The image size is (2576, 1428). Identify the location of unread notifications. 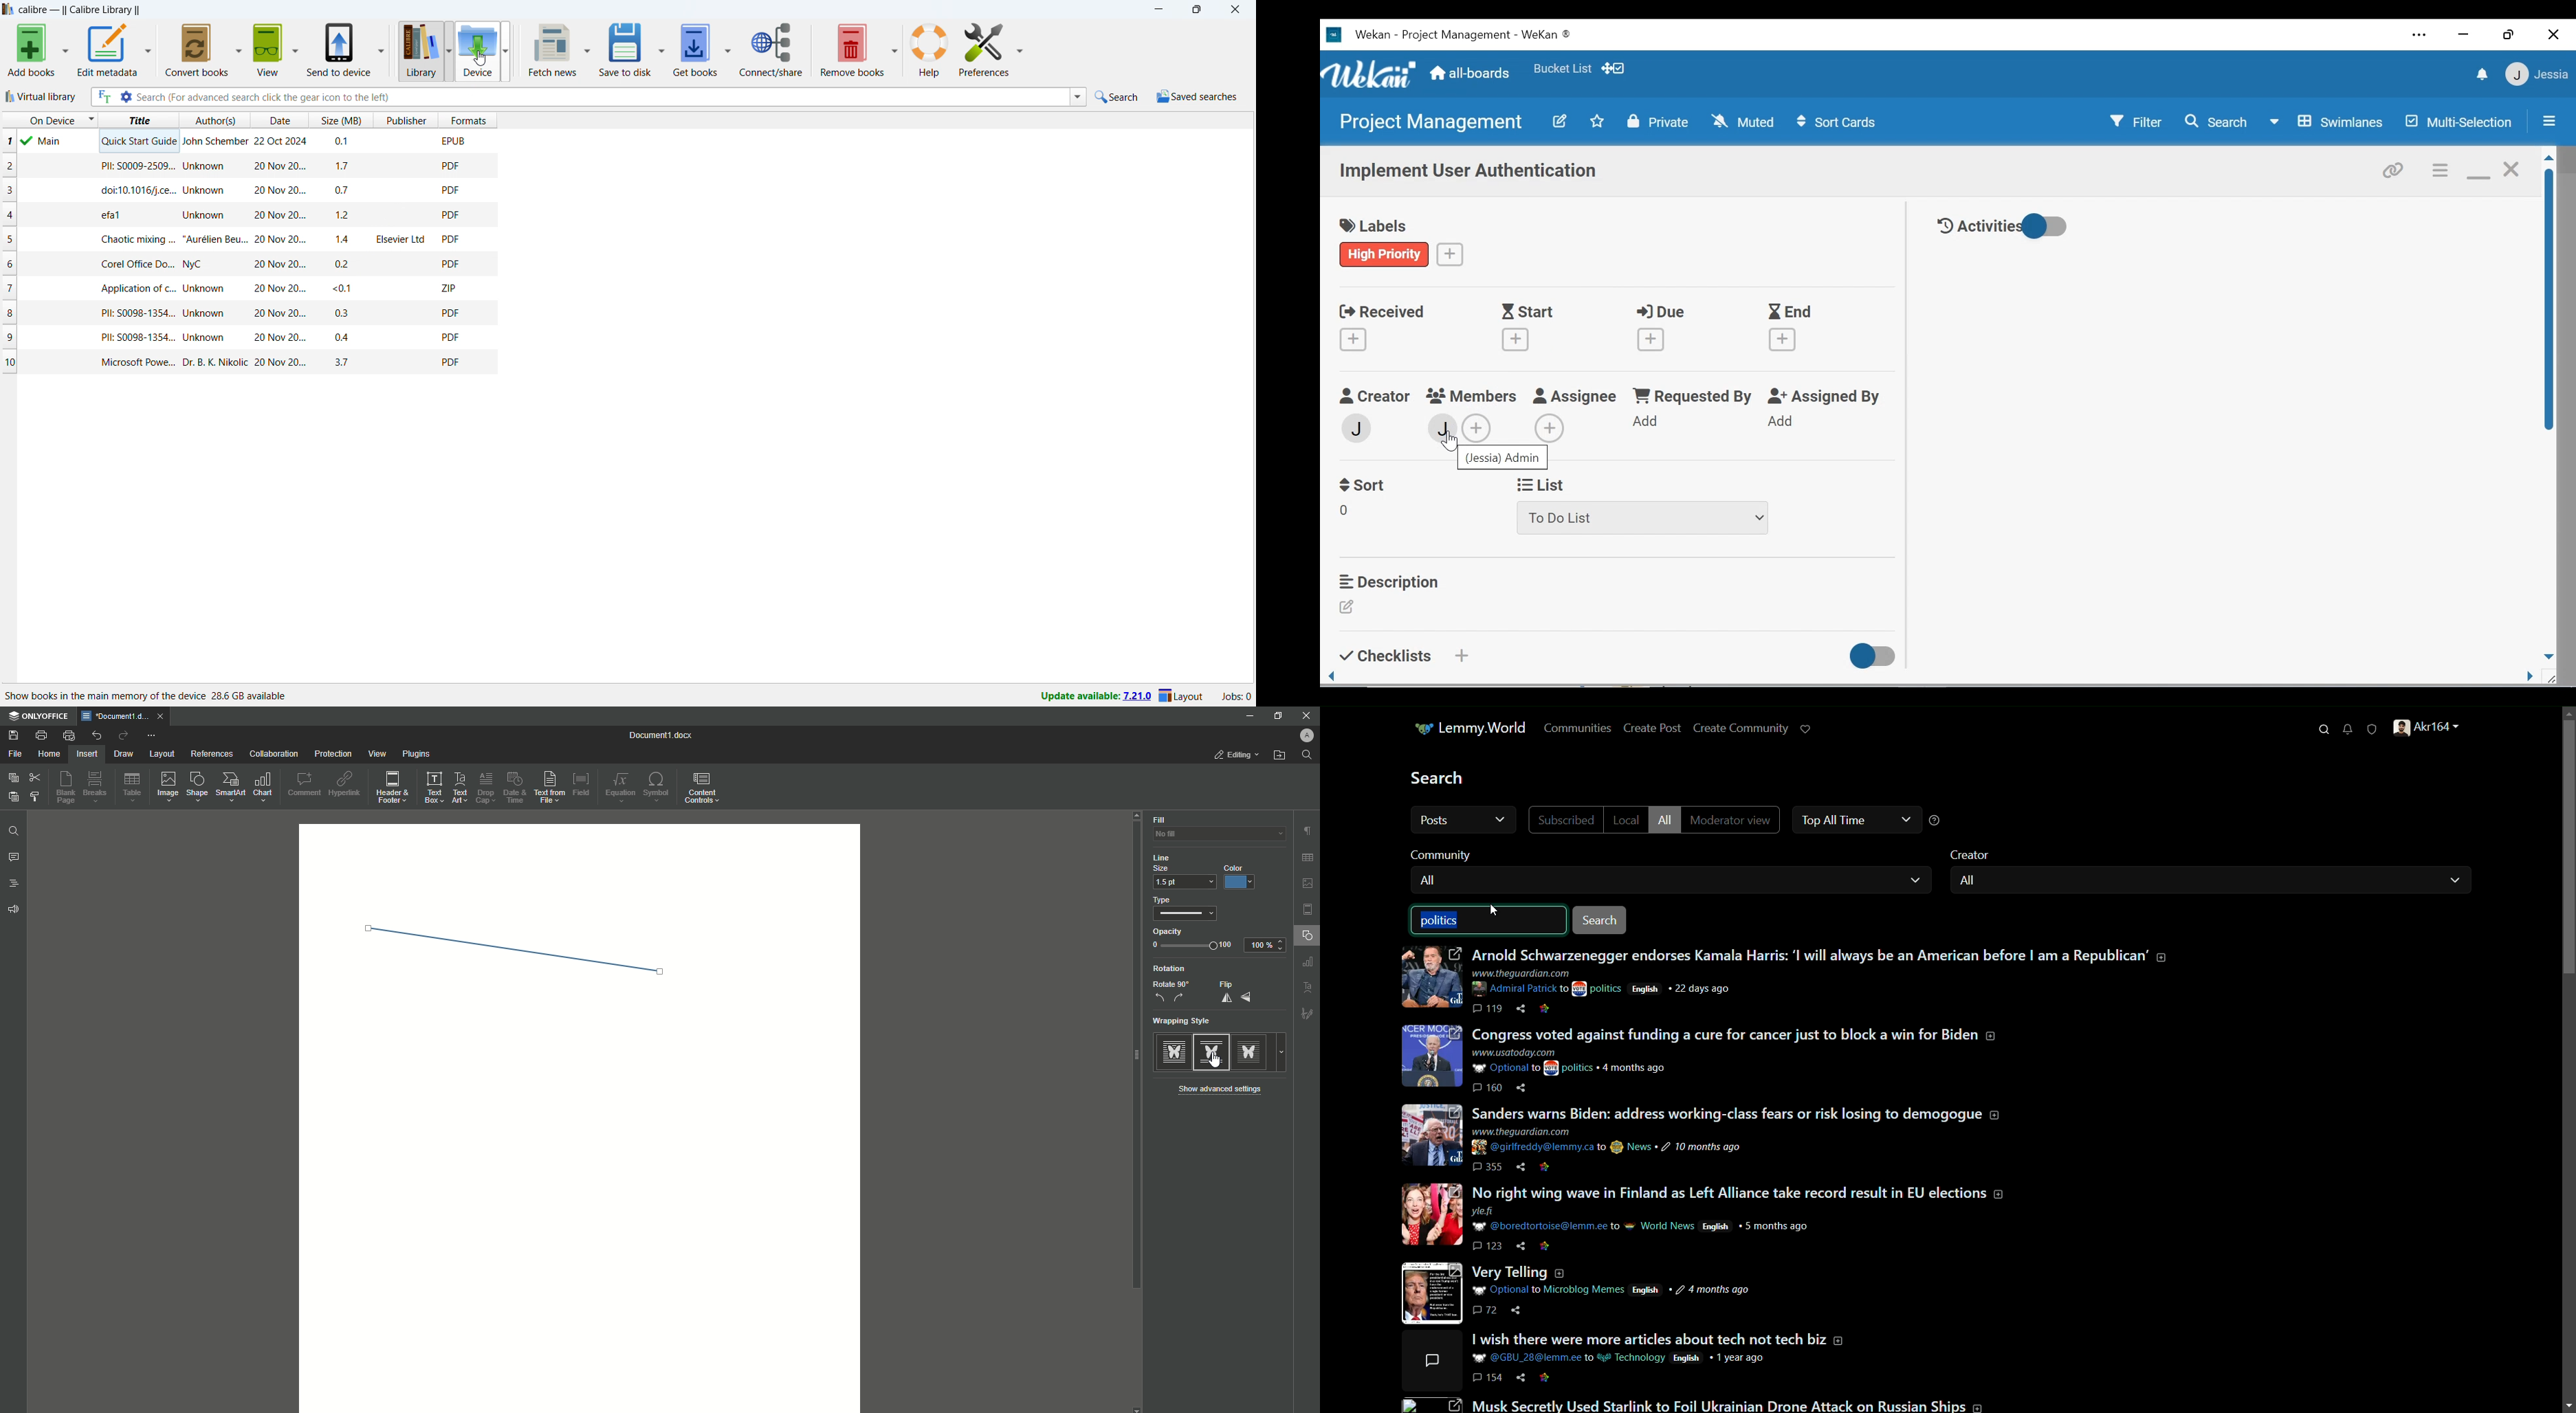
(2348, 731).